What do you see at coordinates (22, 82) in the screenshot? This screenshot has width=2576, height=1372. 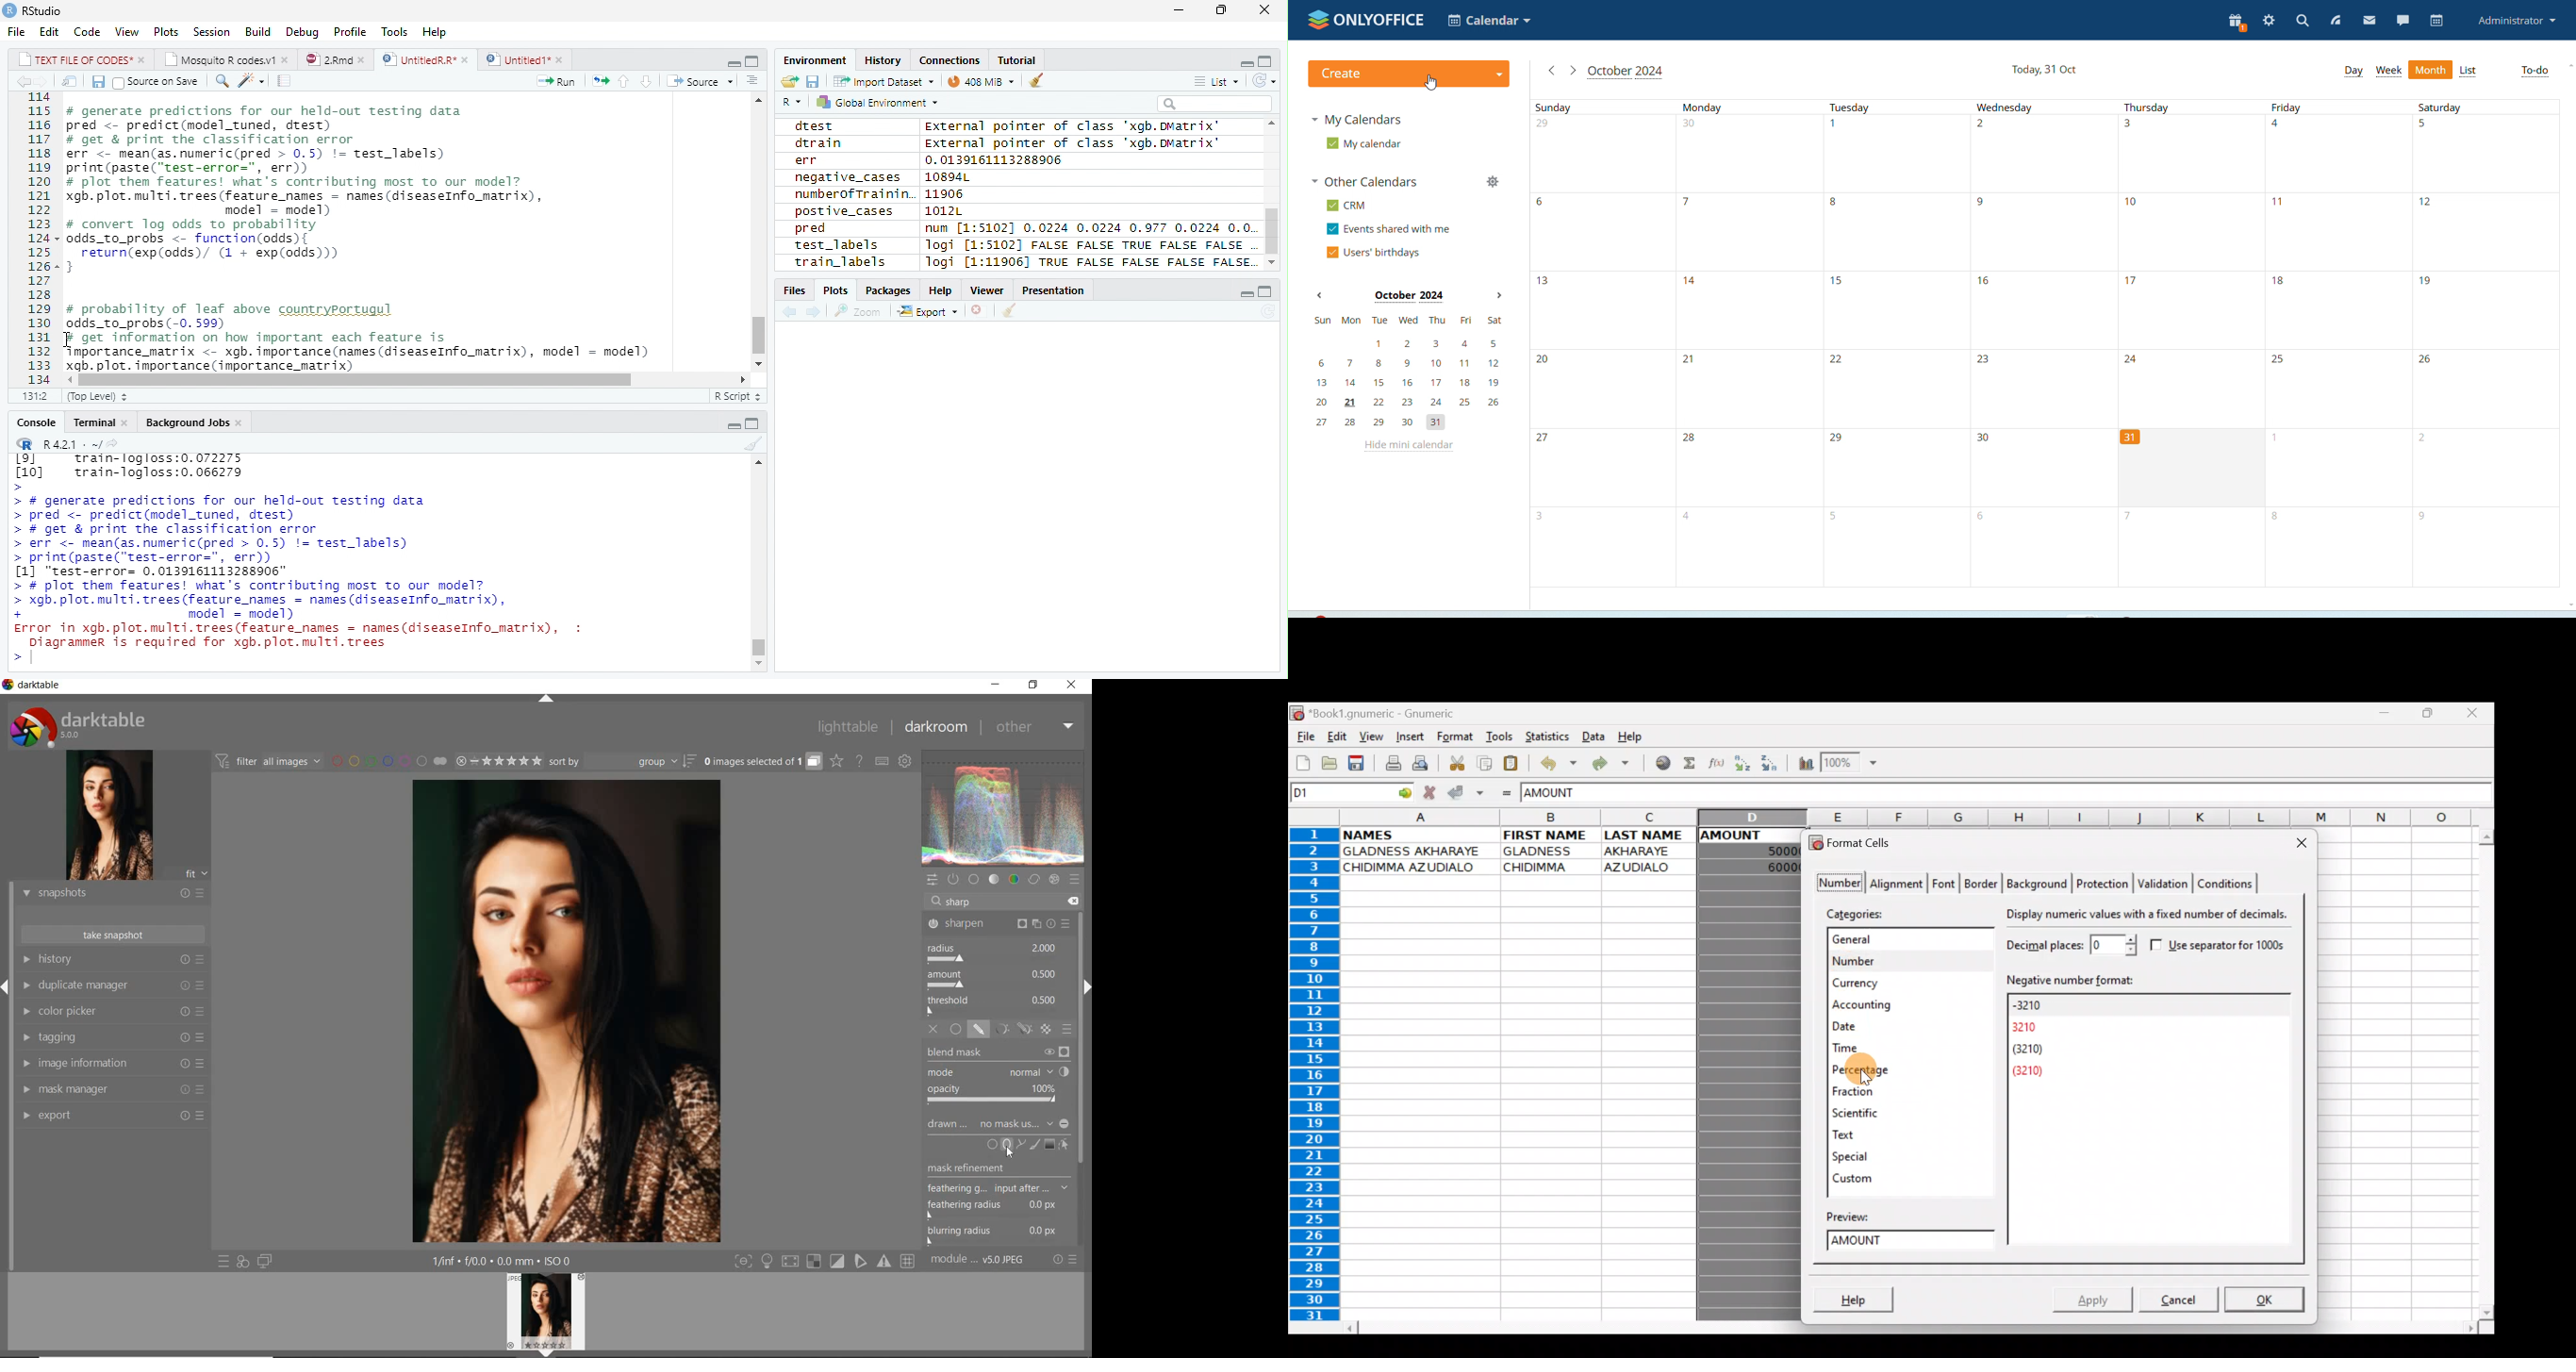 I see `Previous` at bounding box center [22, 82].